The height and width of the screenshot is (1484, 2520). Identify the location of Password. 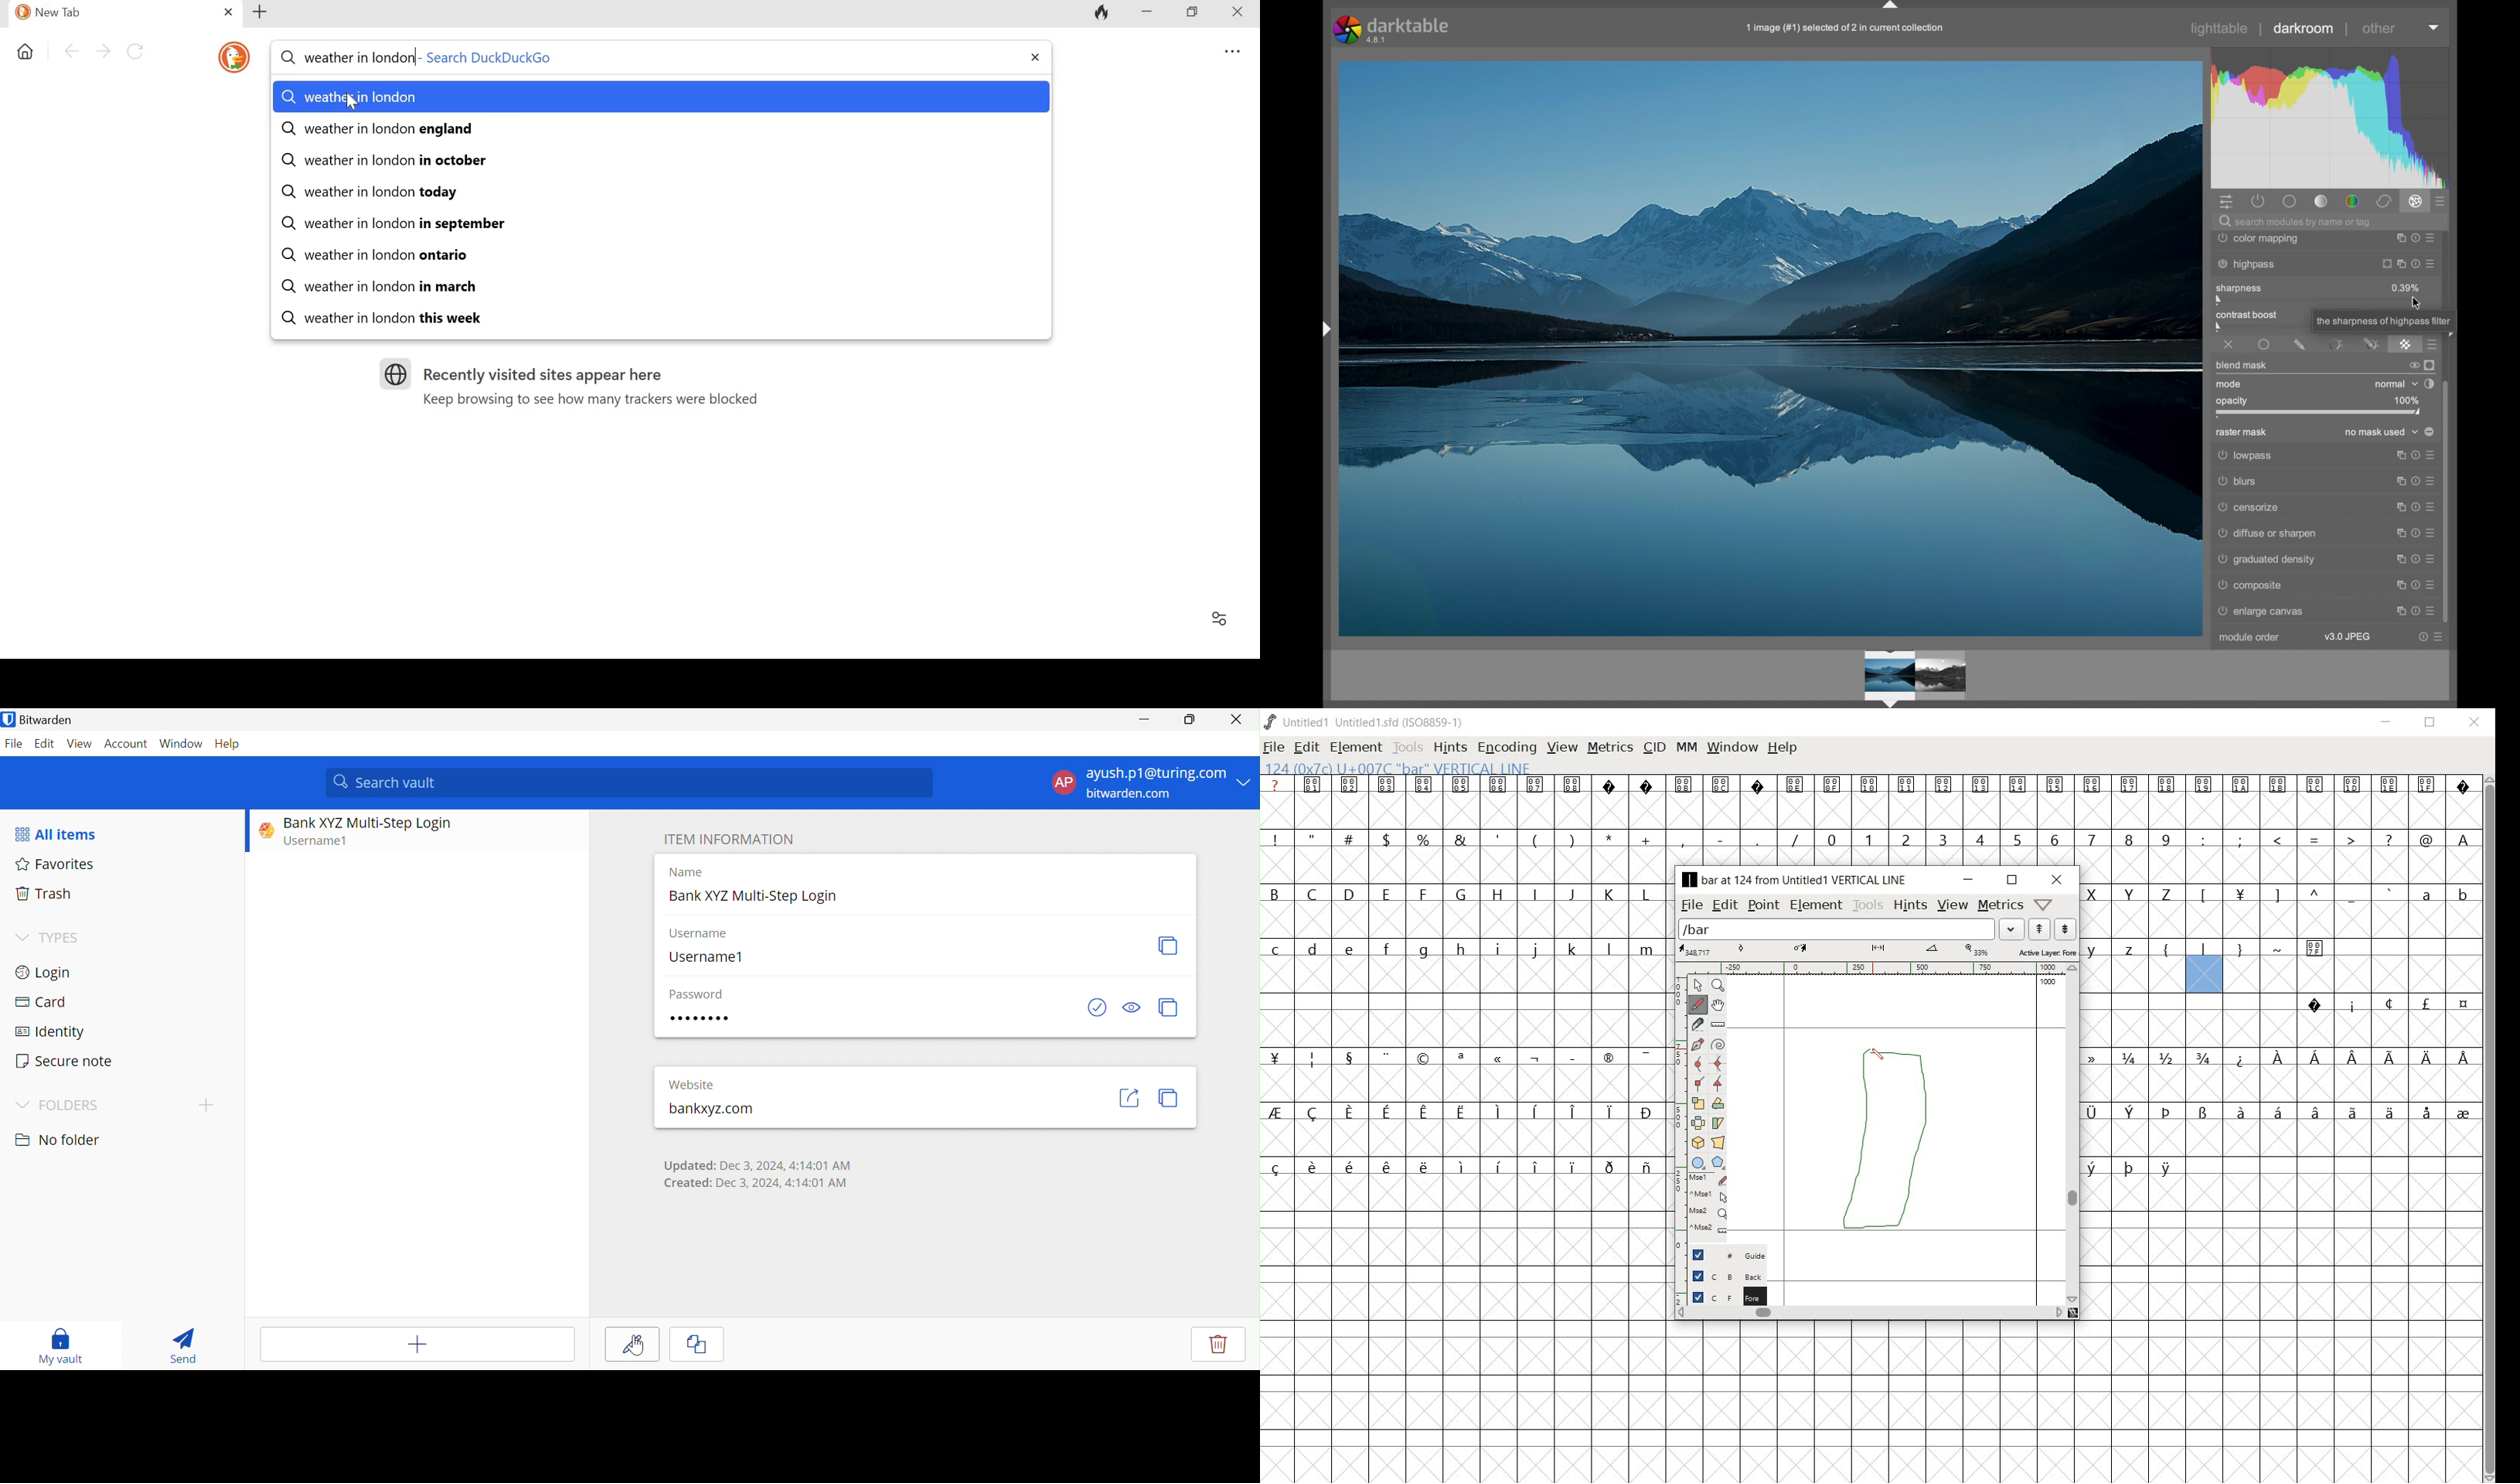
(698, 995).